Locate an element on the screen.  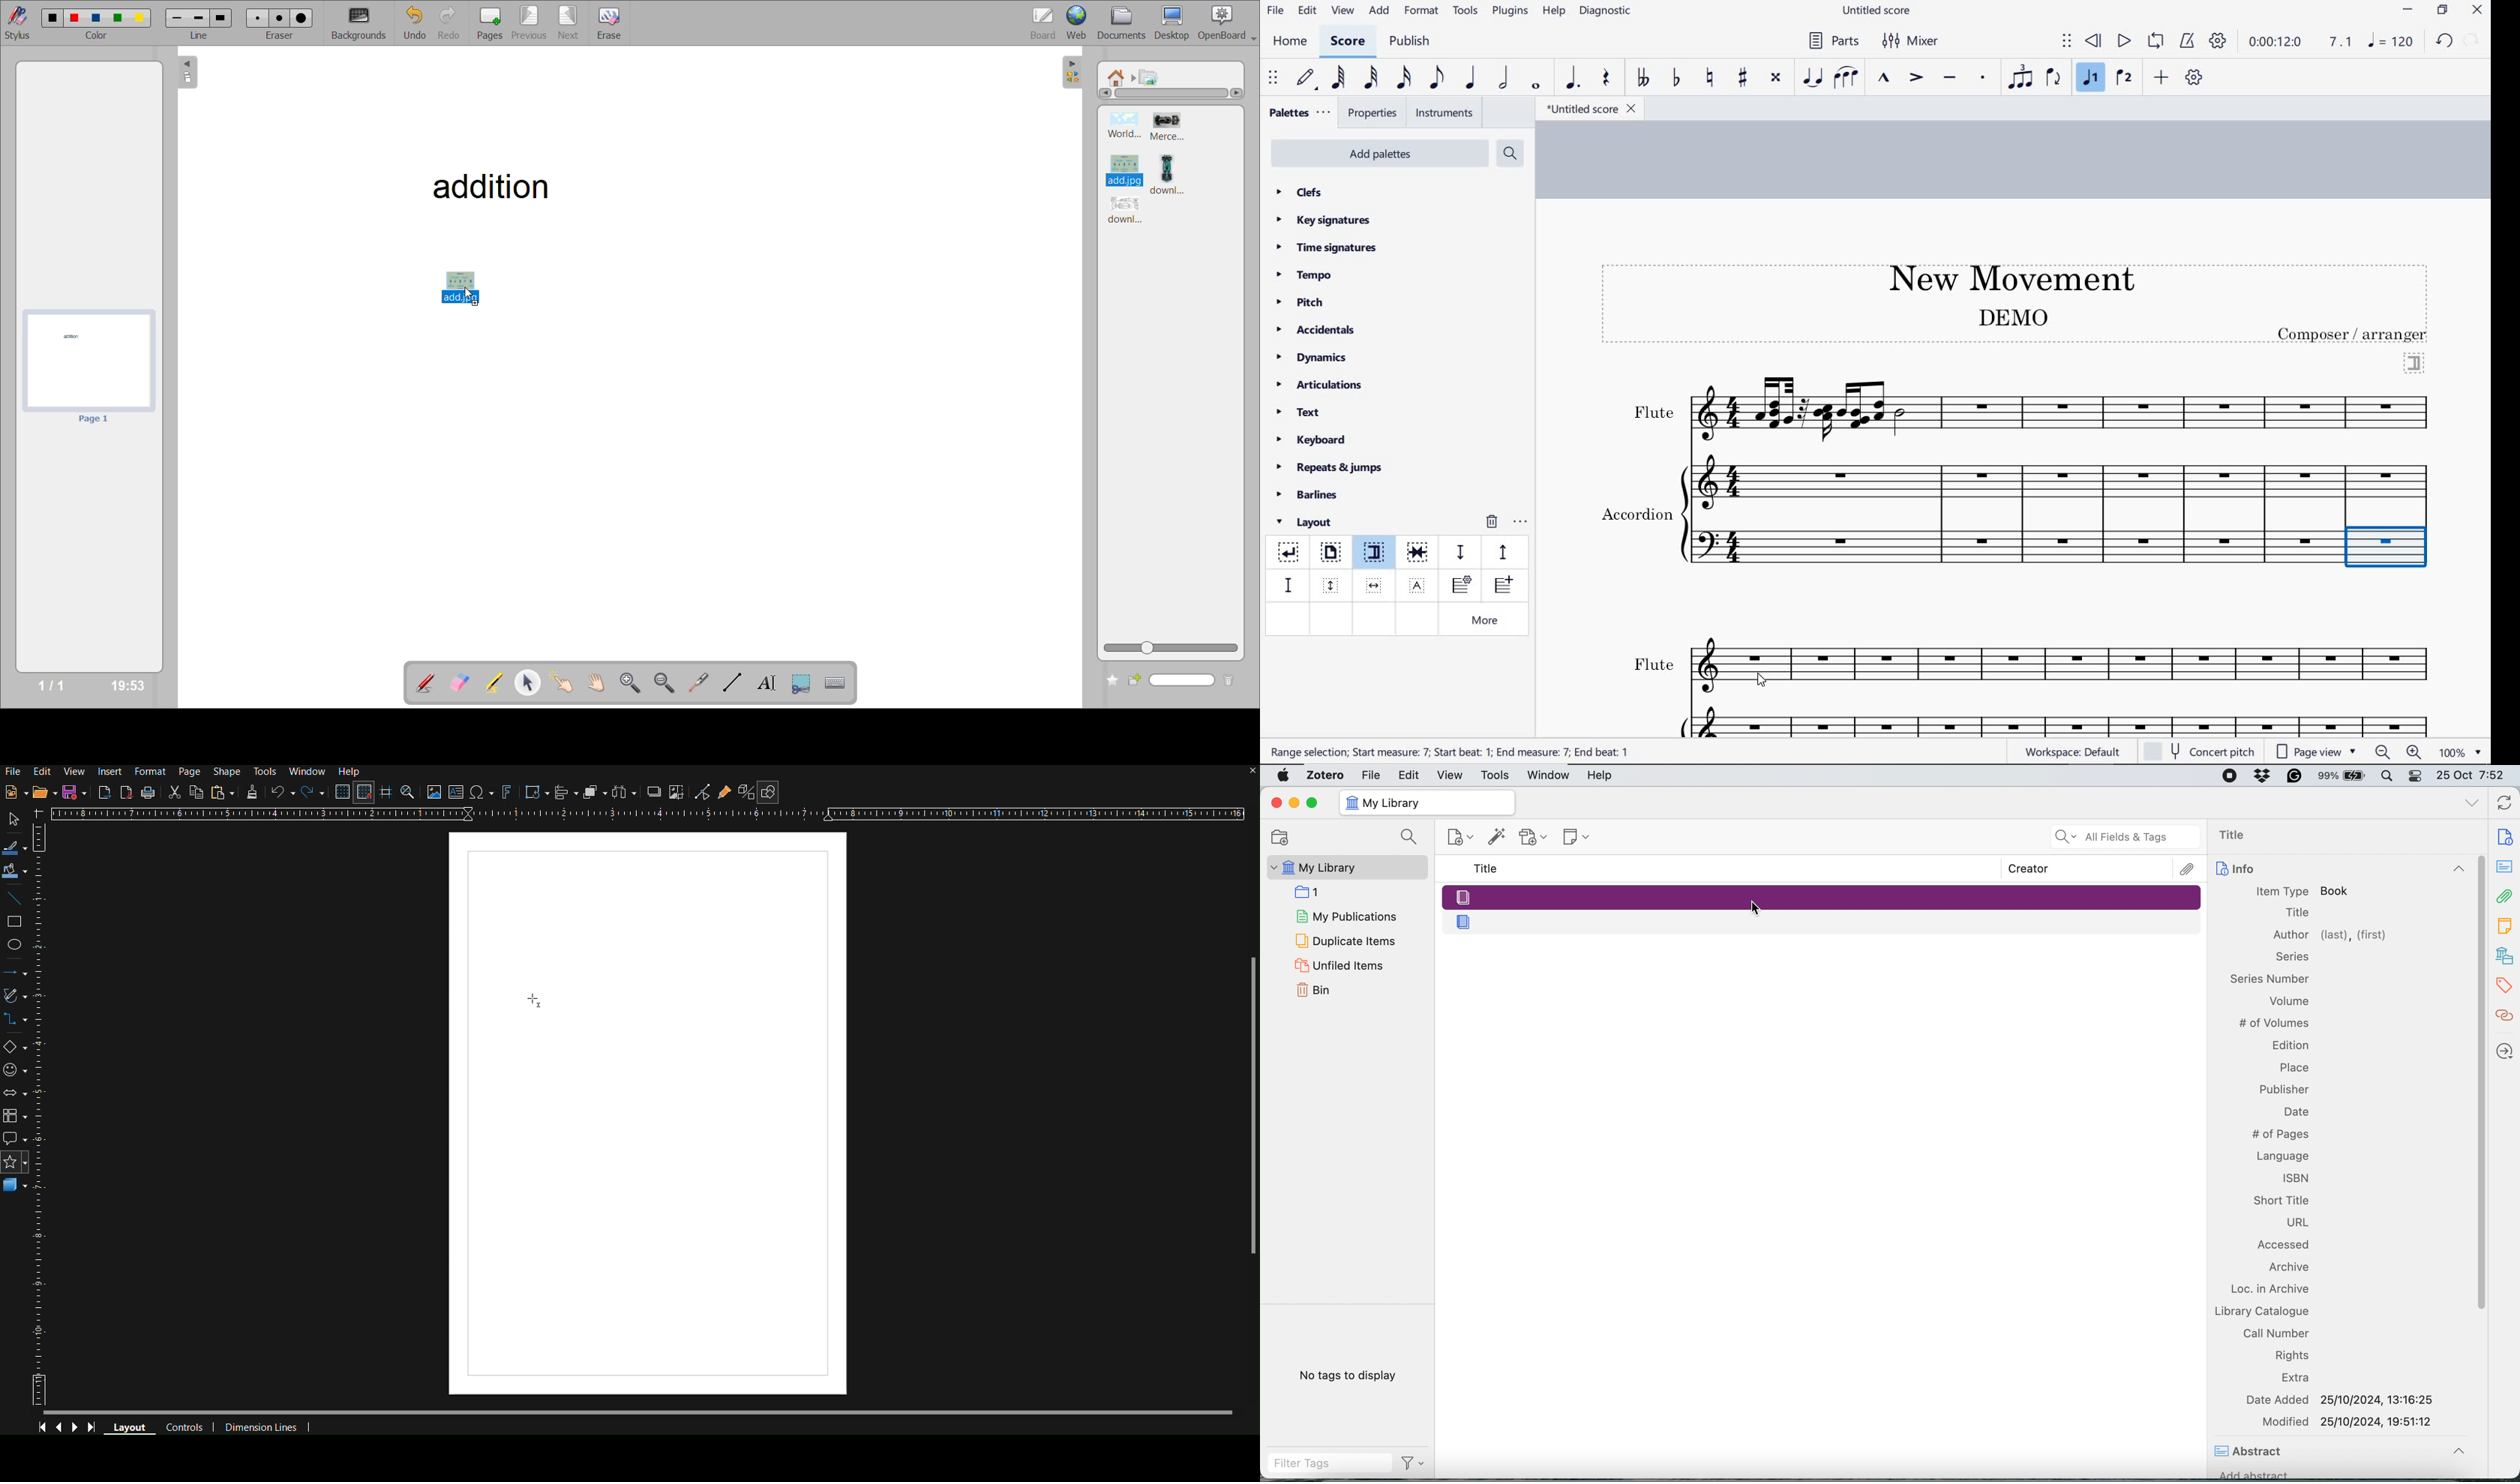
Add Item is located at coordinates (1497, 839).